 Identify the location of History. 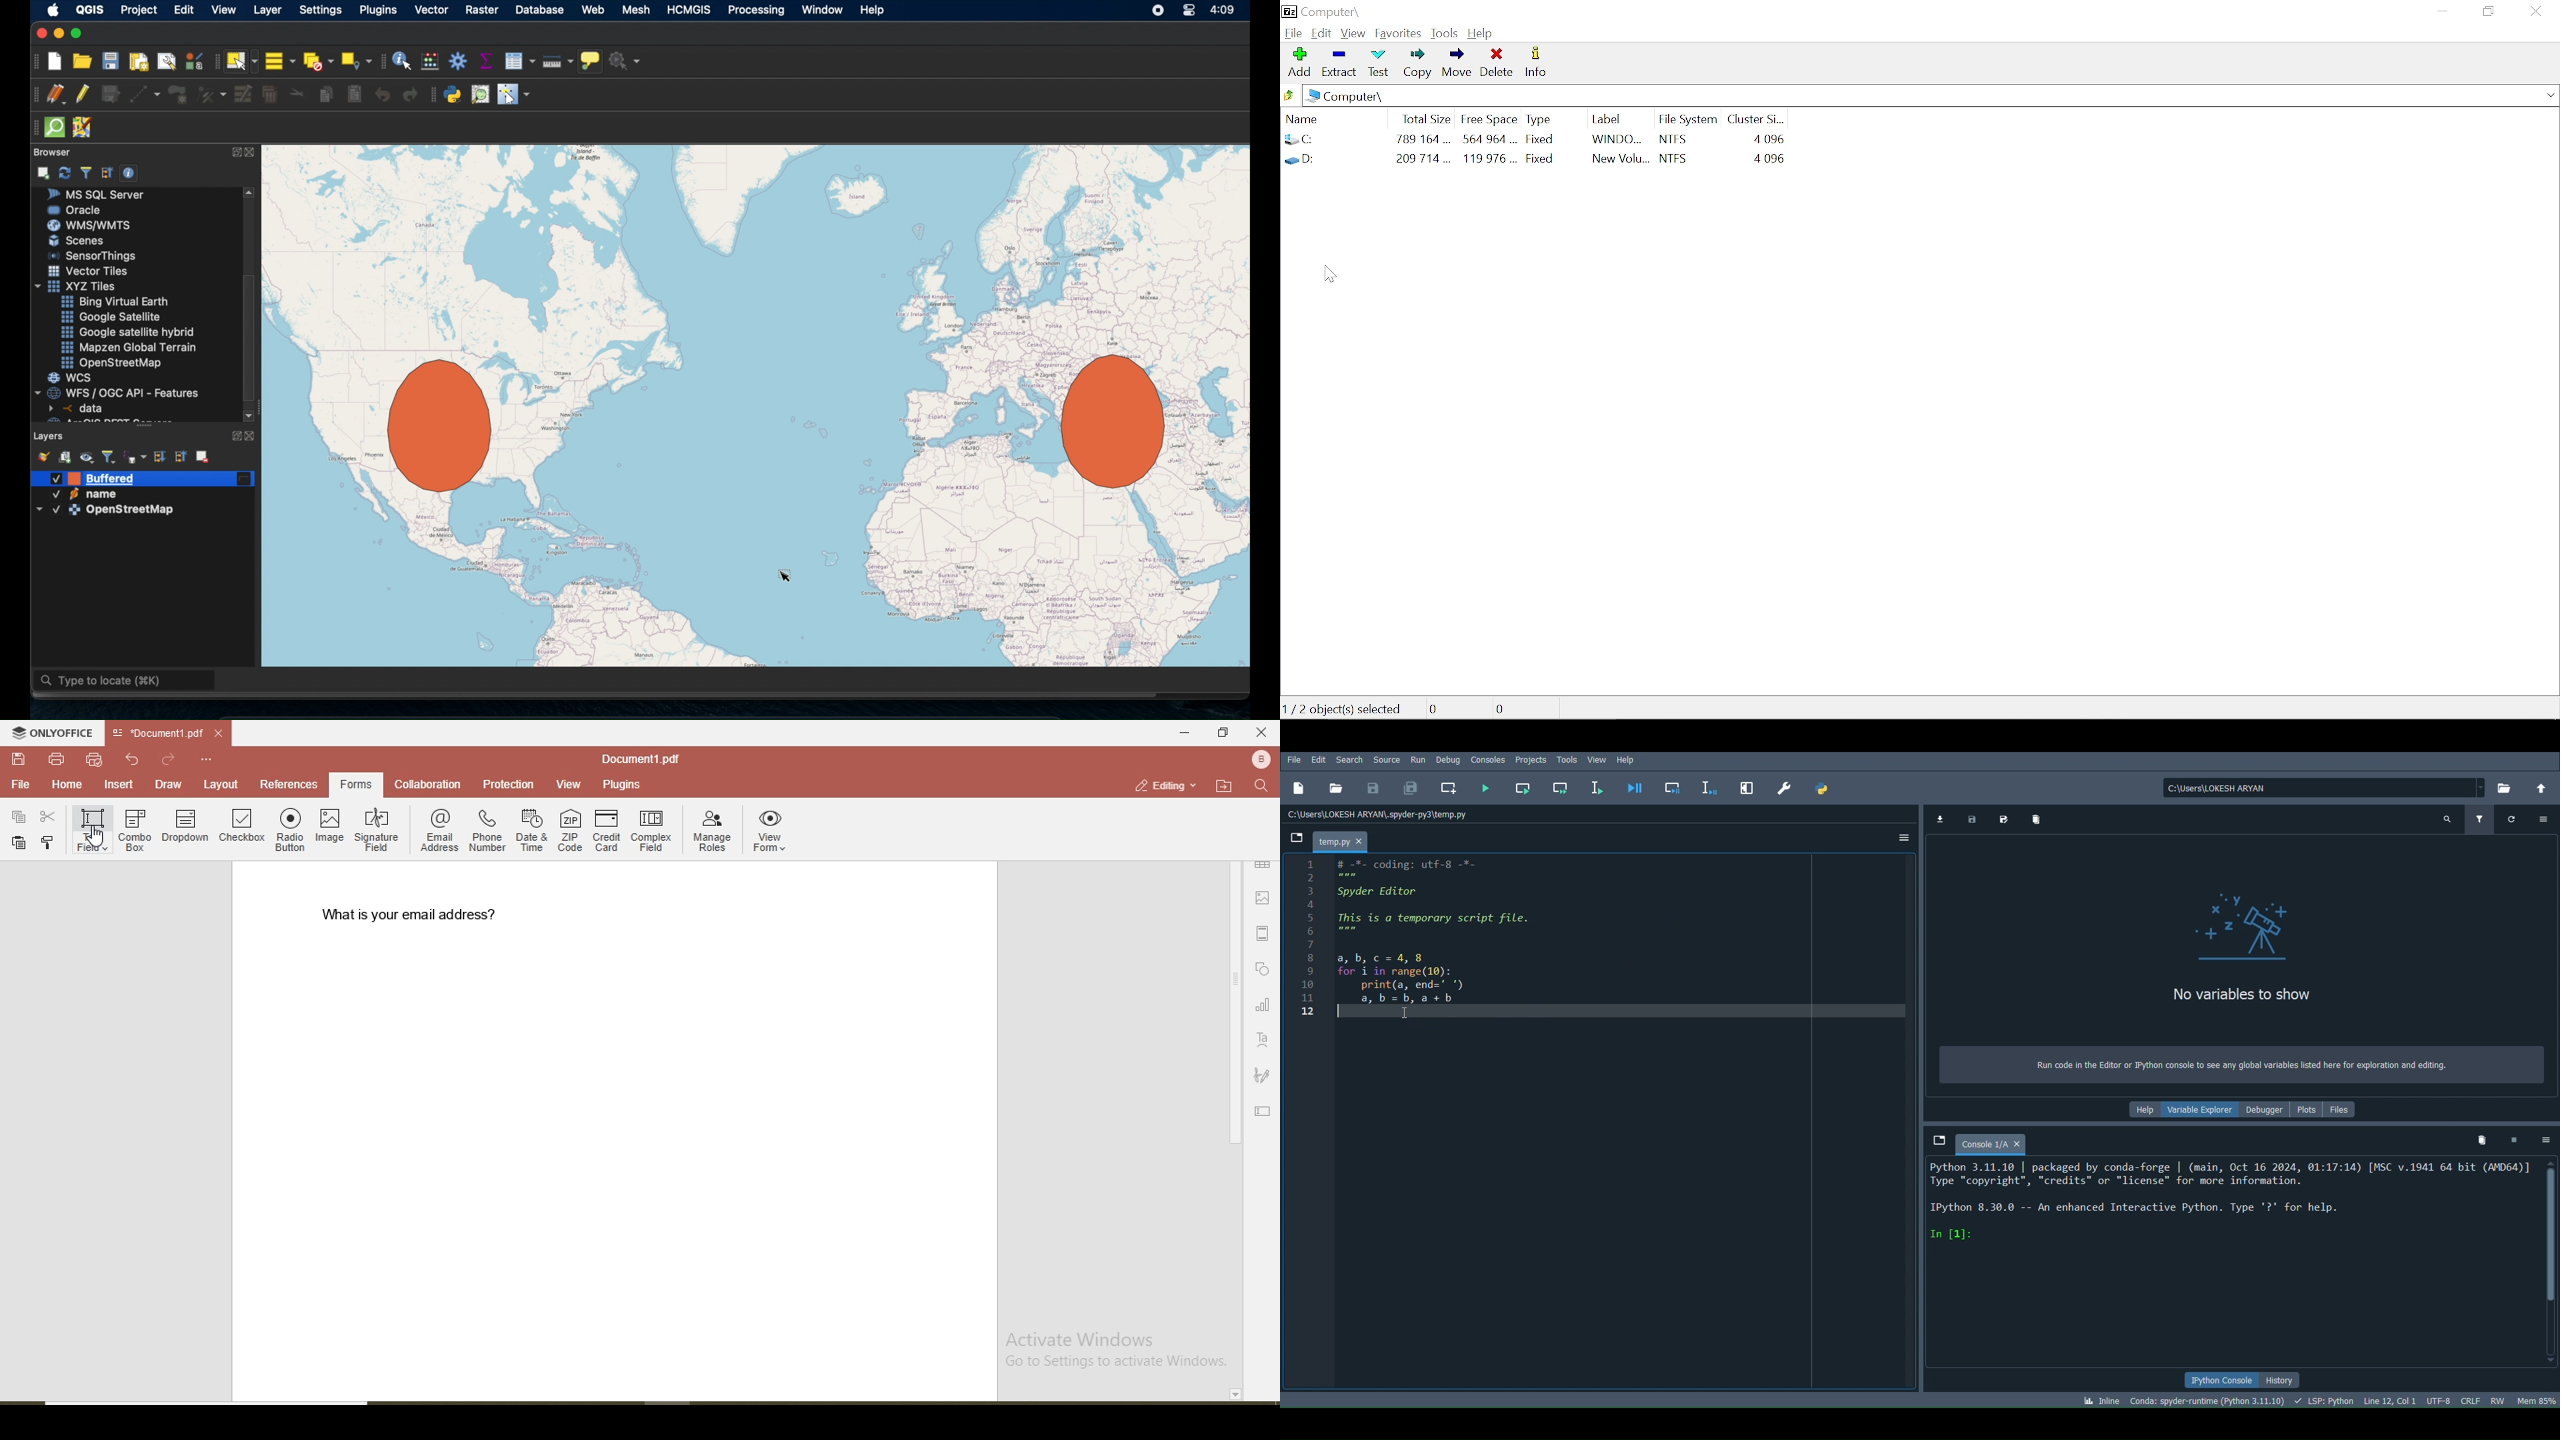
(2281, 1380).